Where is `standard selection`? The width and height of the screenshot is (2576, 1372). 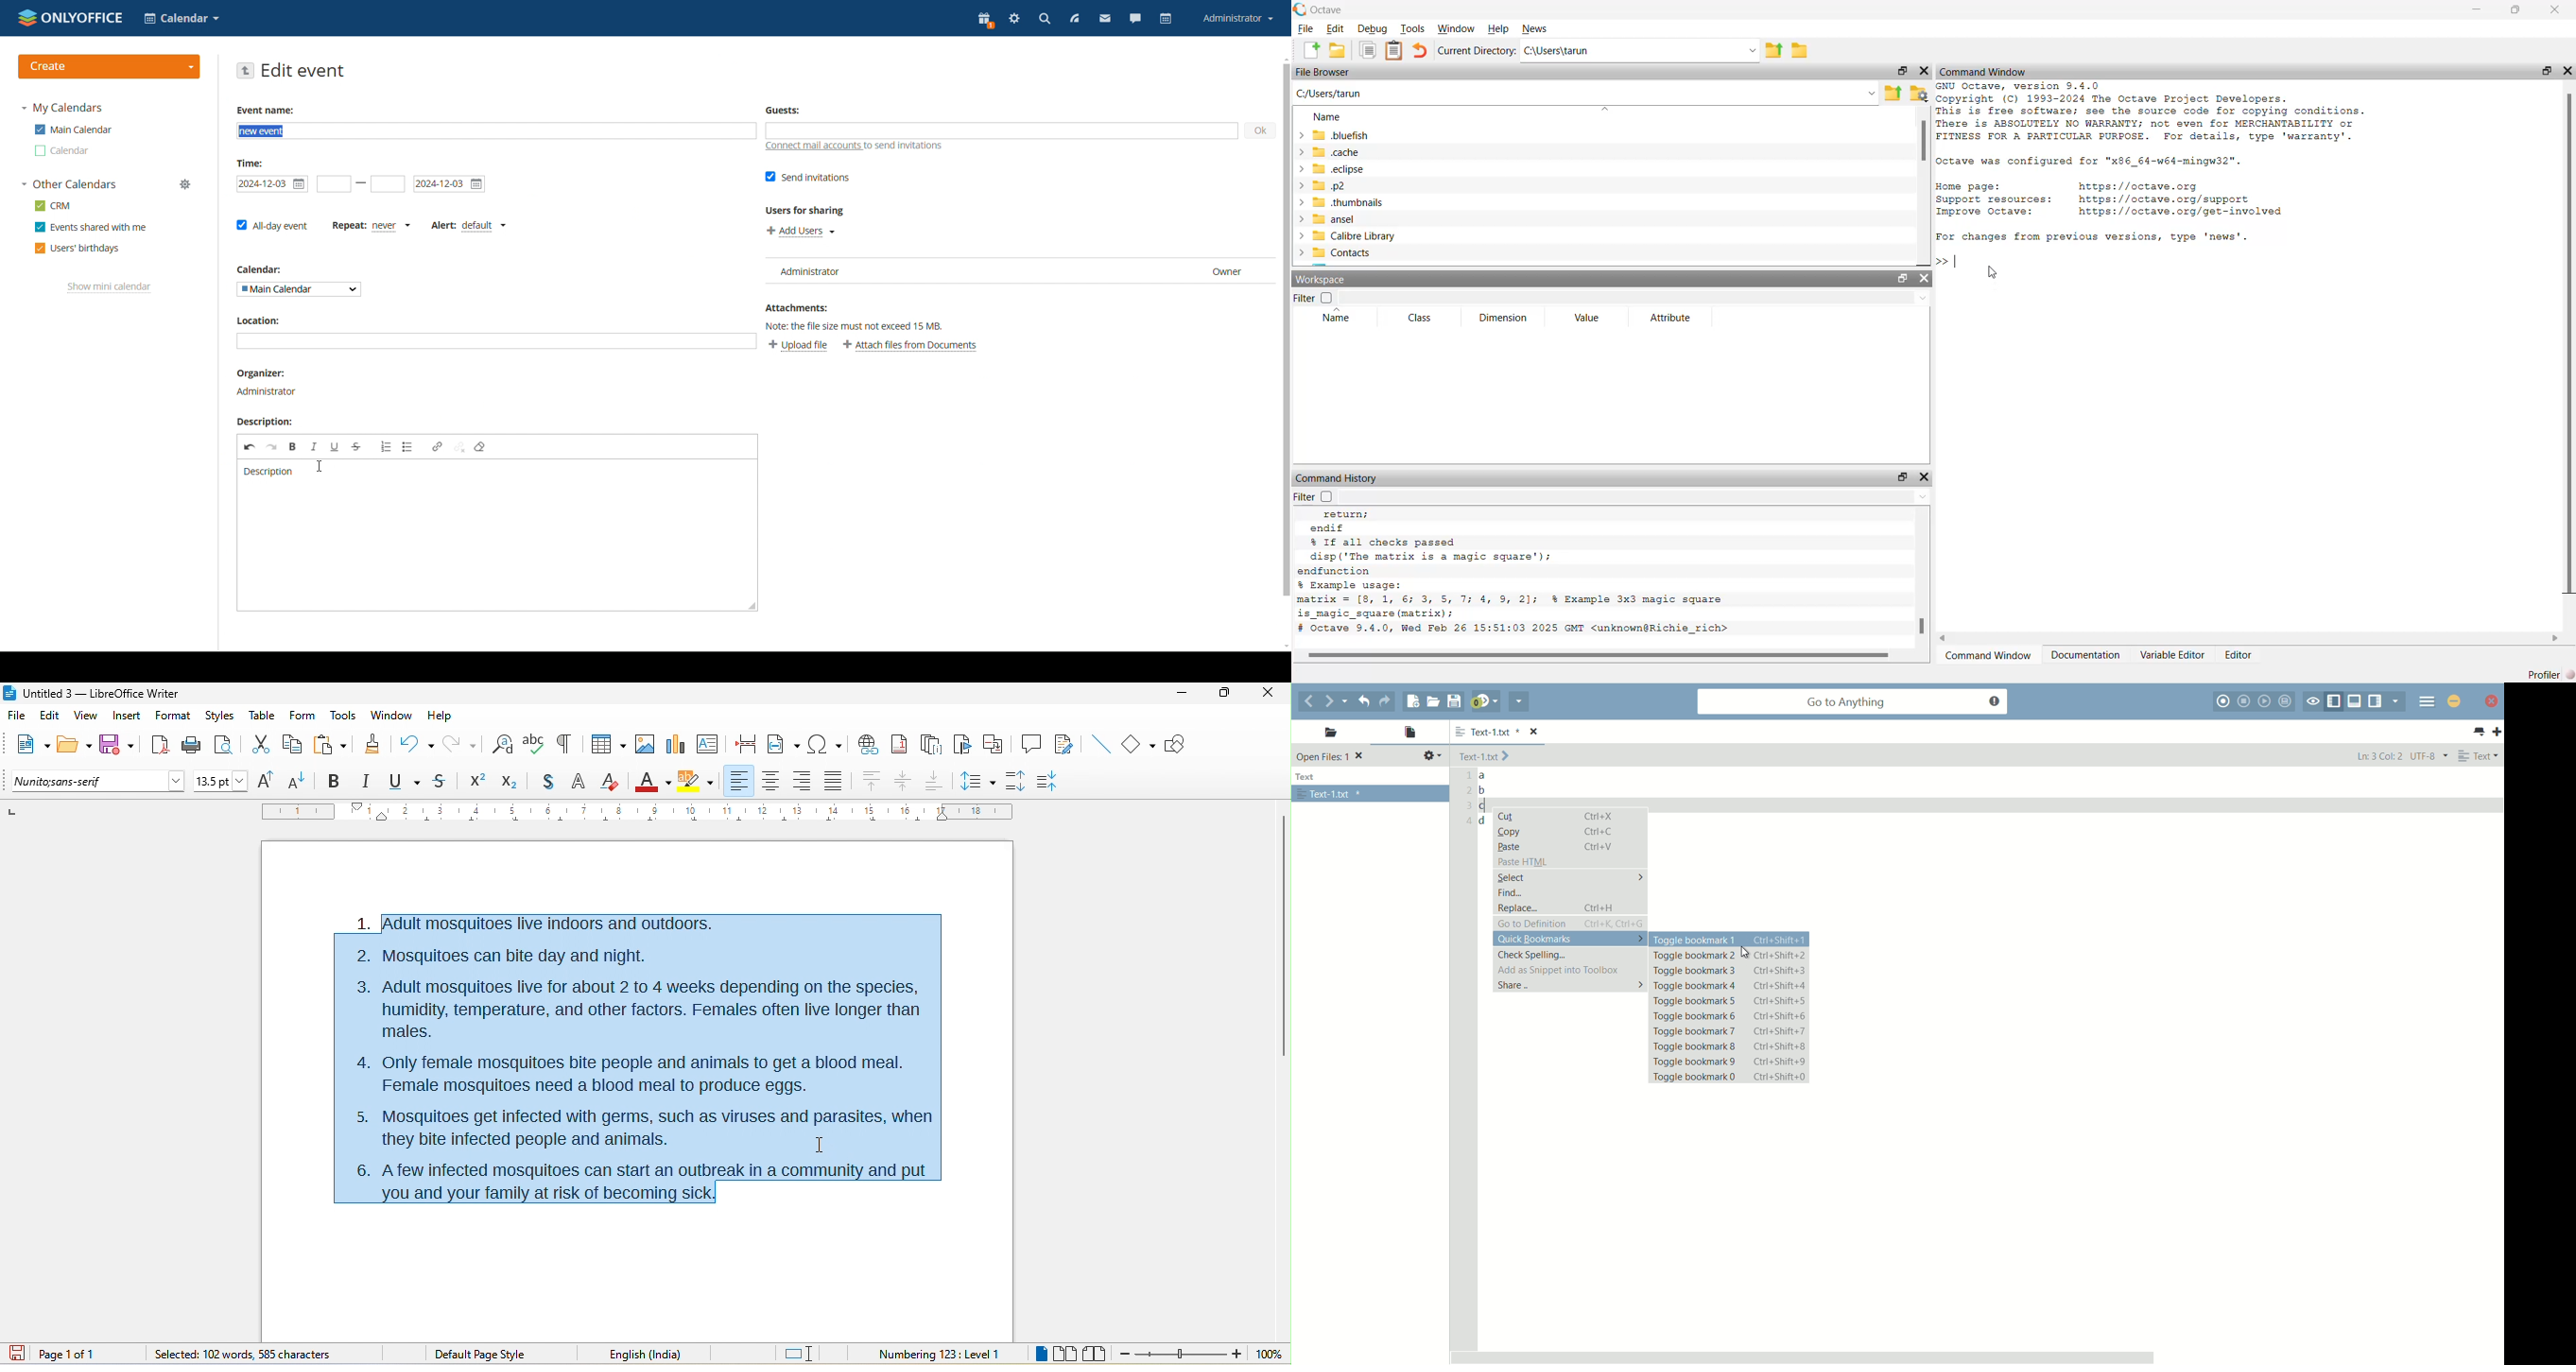 standard selection is located at coordinates (800, 1353).